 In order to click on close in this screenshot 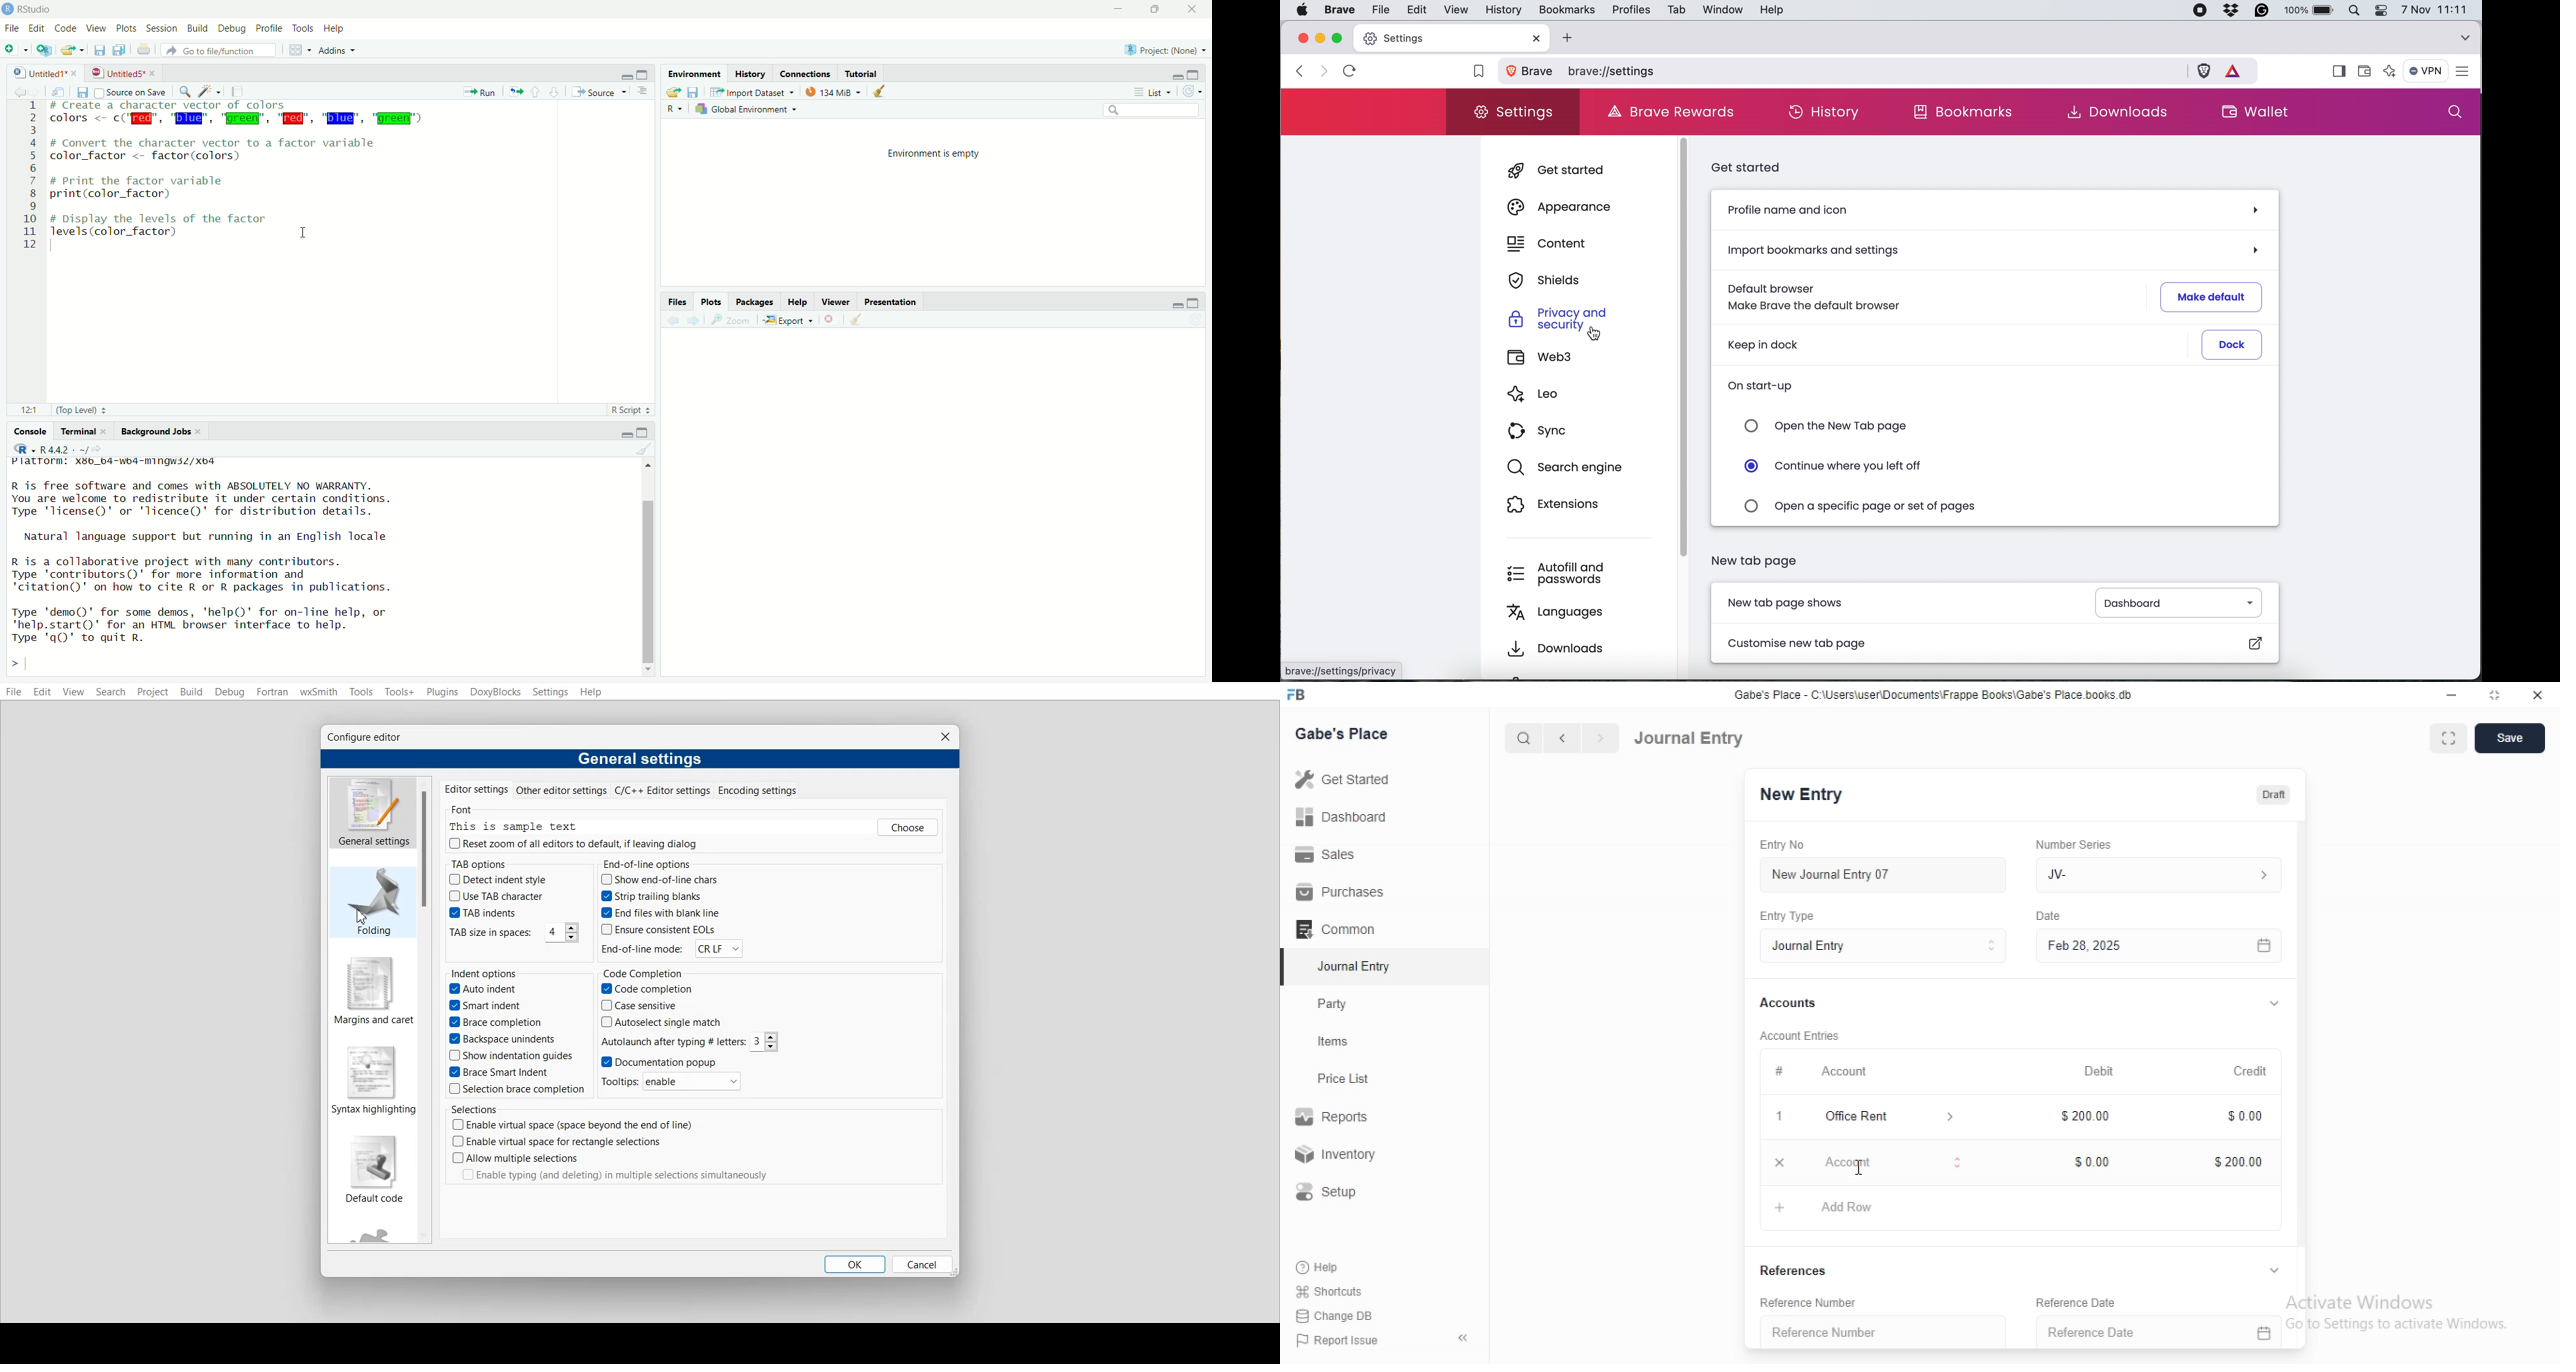, I will do `click(1195, 8)`.